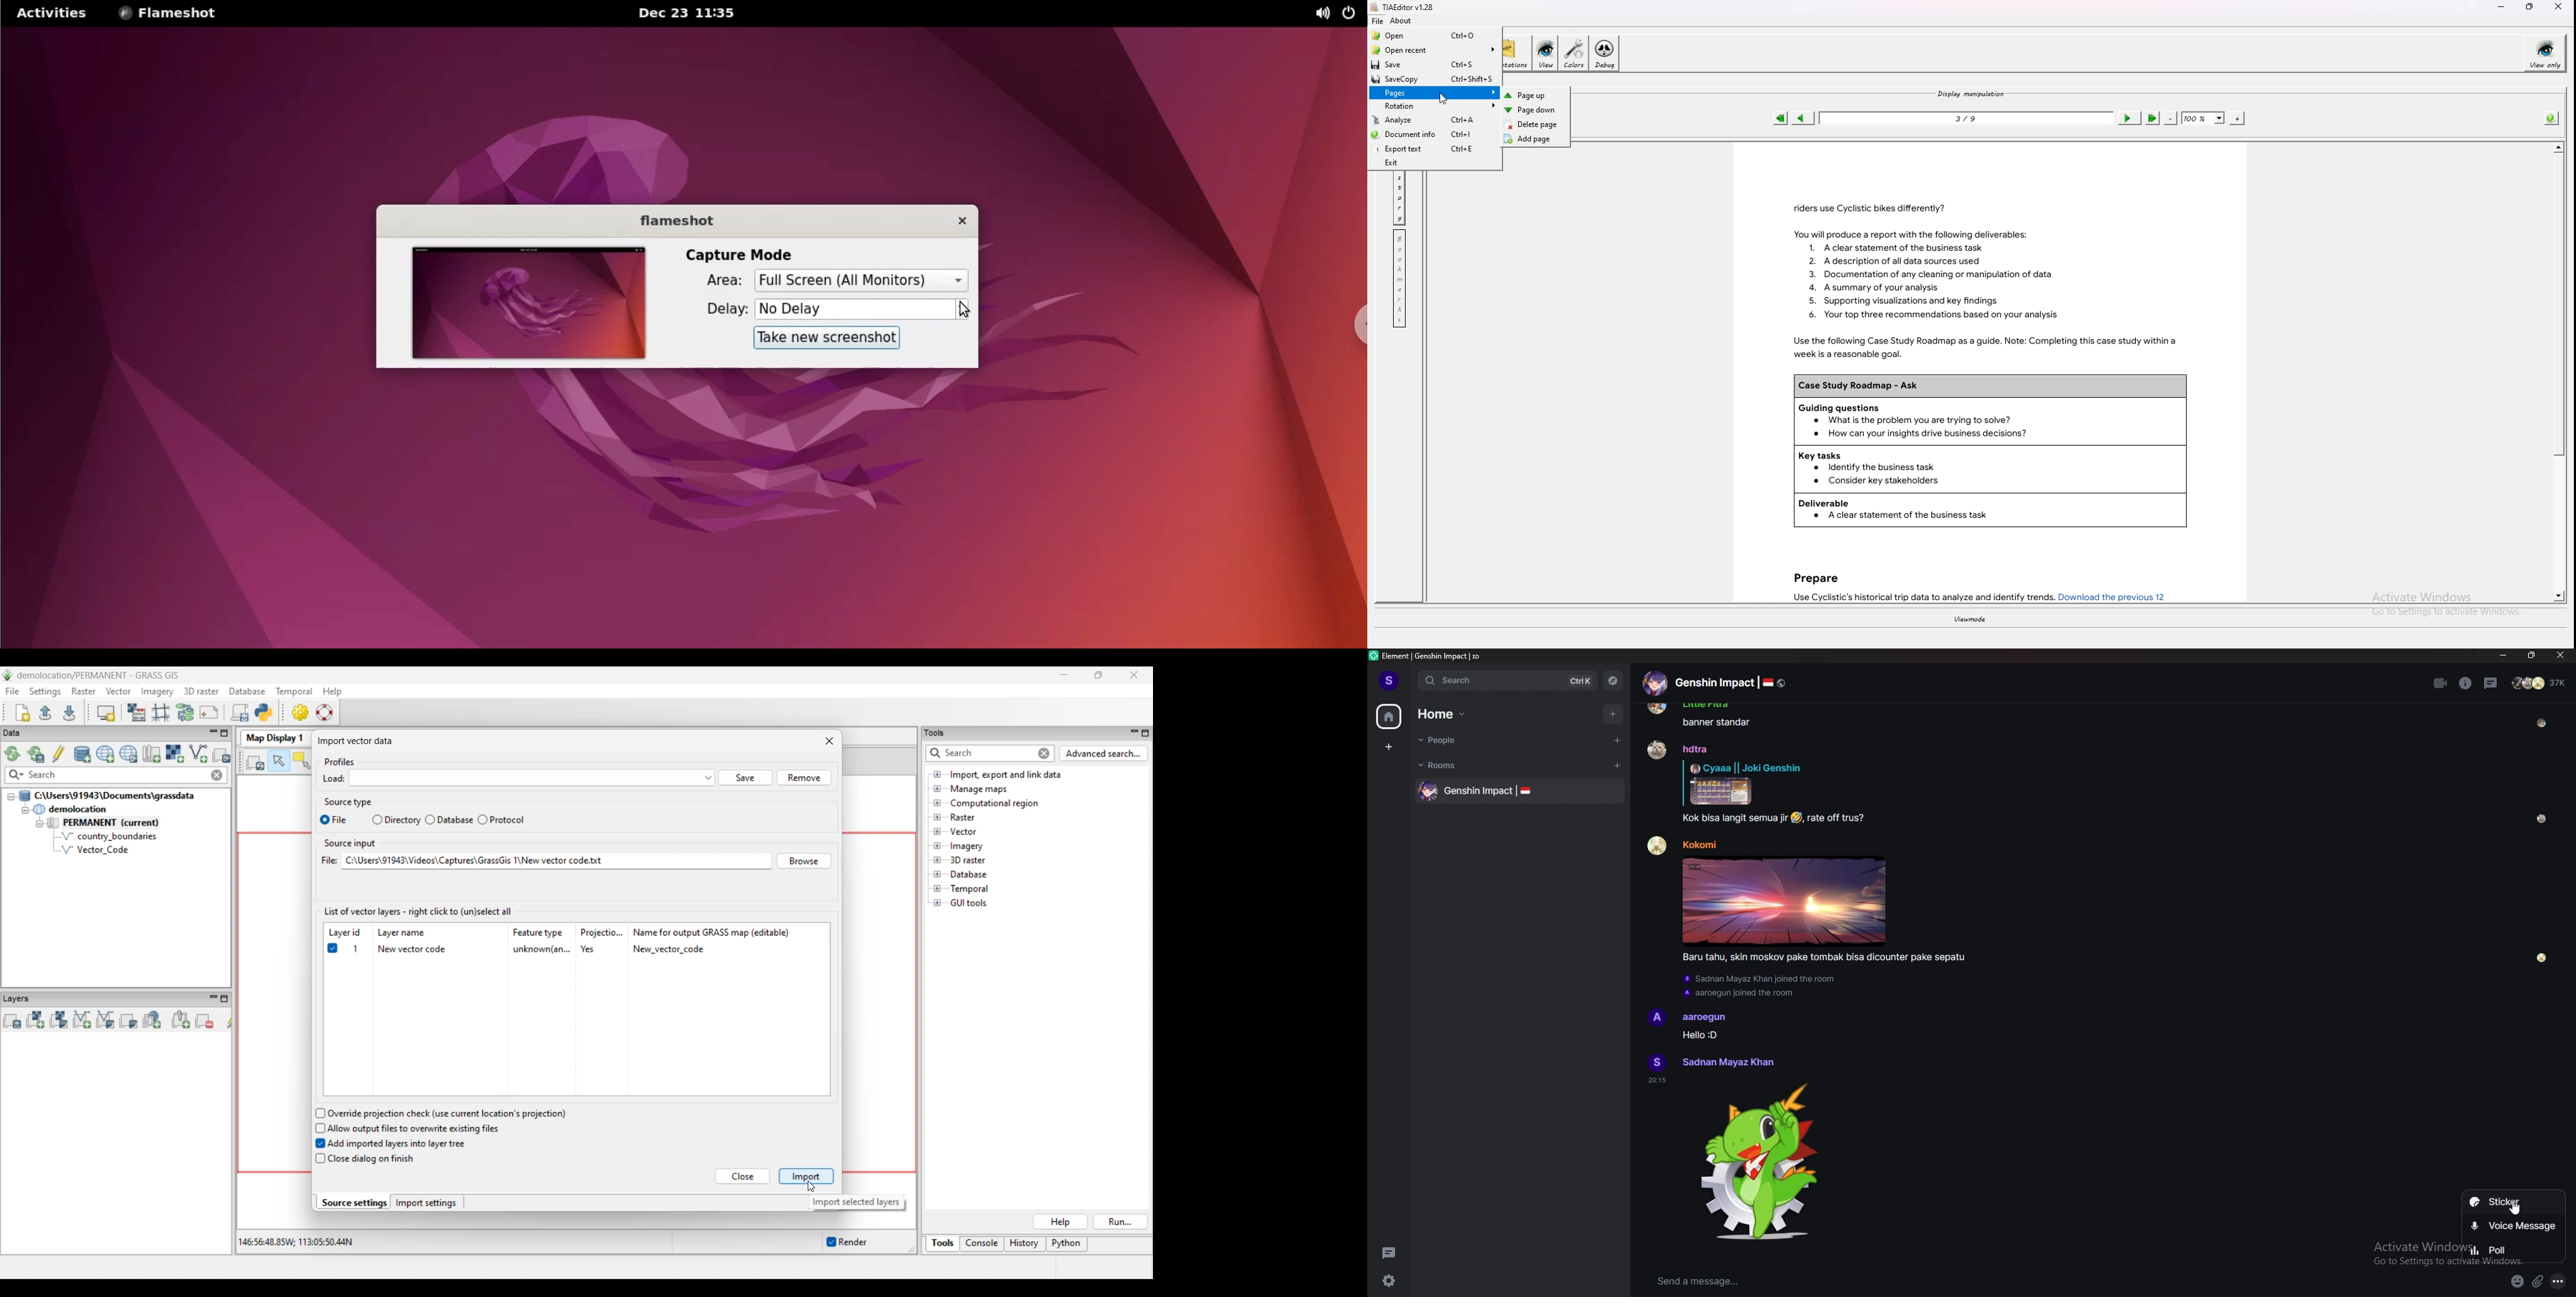 Image resolution: width=2576 pixels, height=1316 pixels. Describe the element at coordinates (1802, 118) in the screenshot. I see `previous page` at that location.